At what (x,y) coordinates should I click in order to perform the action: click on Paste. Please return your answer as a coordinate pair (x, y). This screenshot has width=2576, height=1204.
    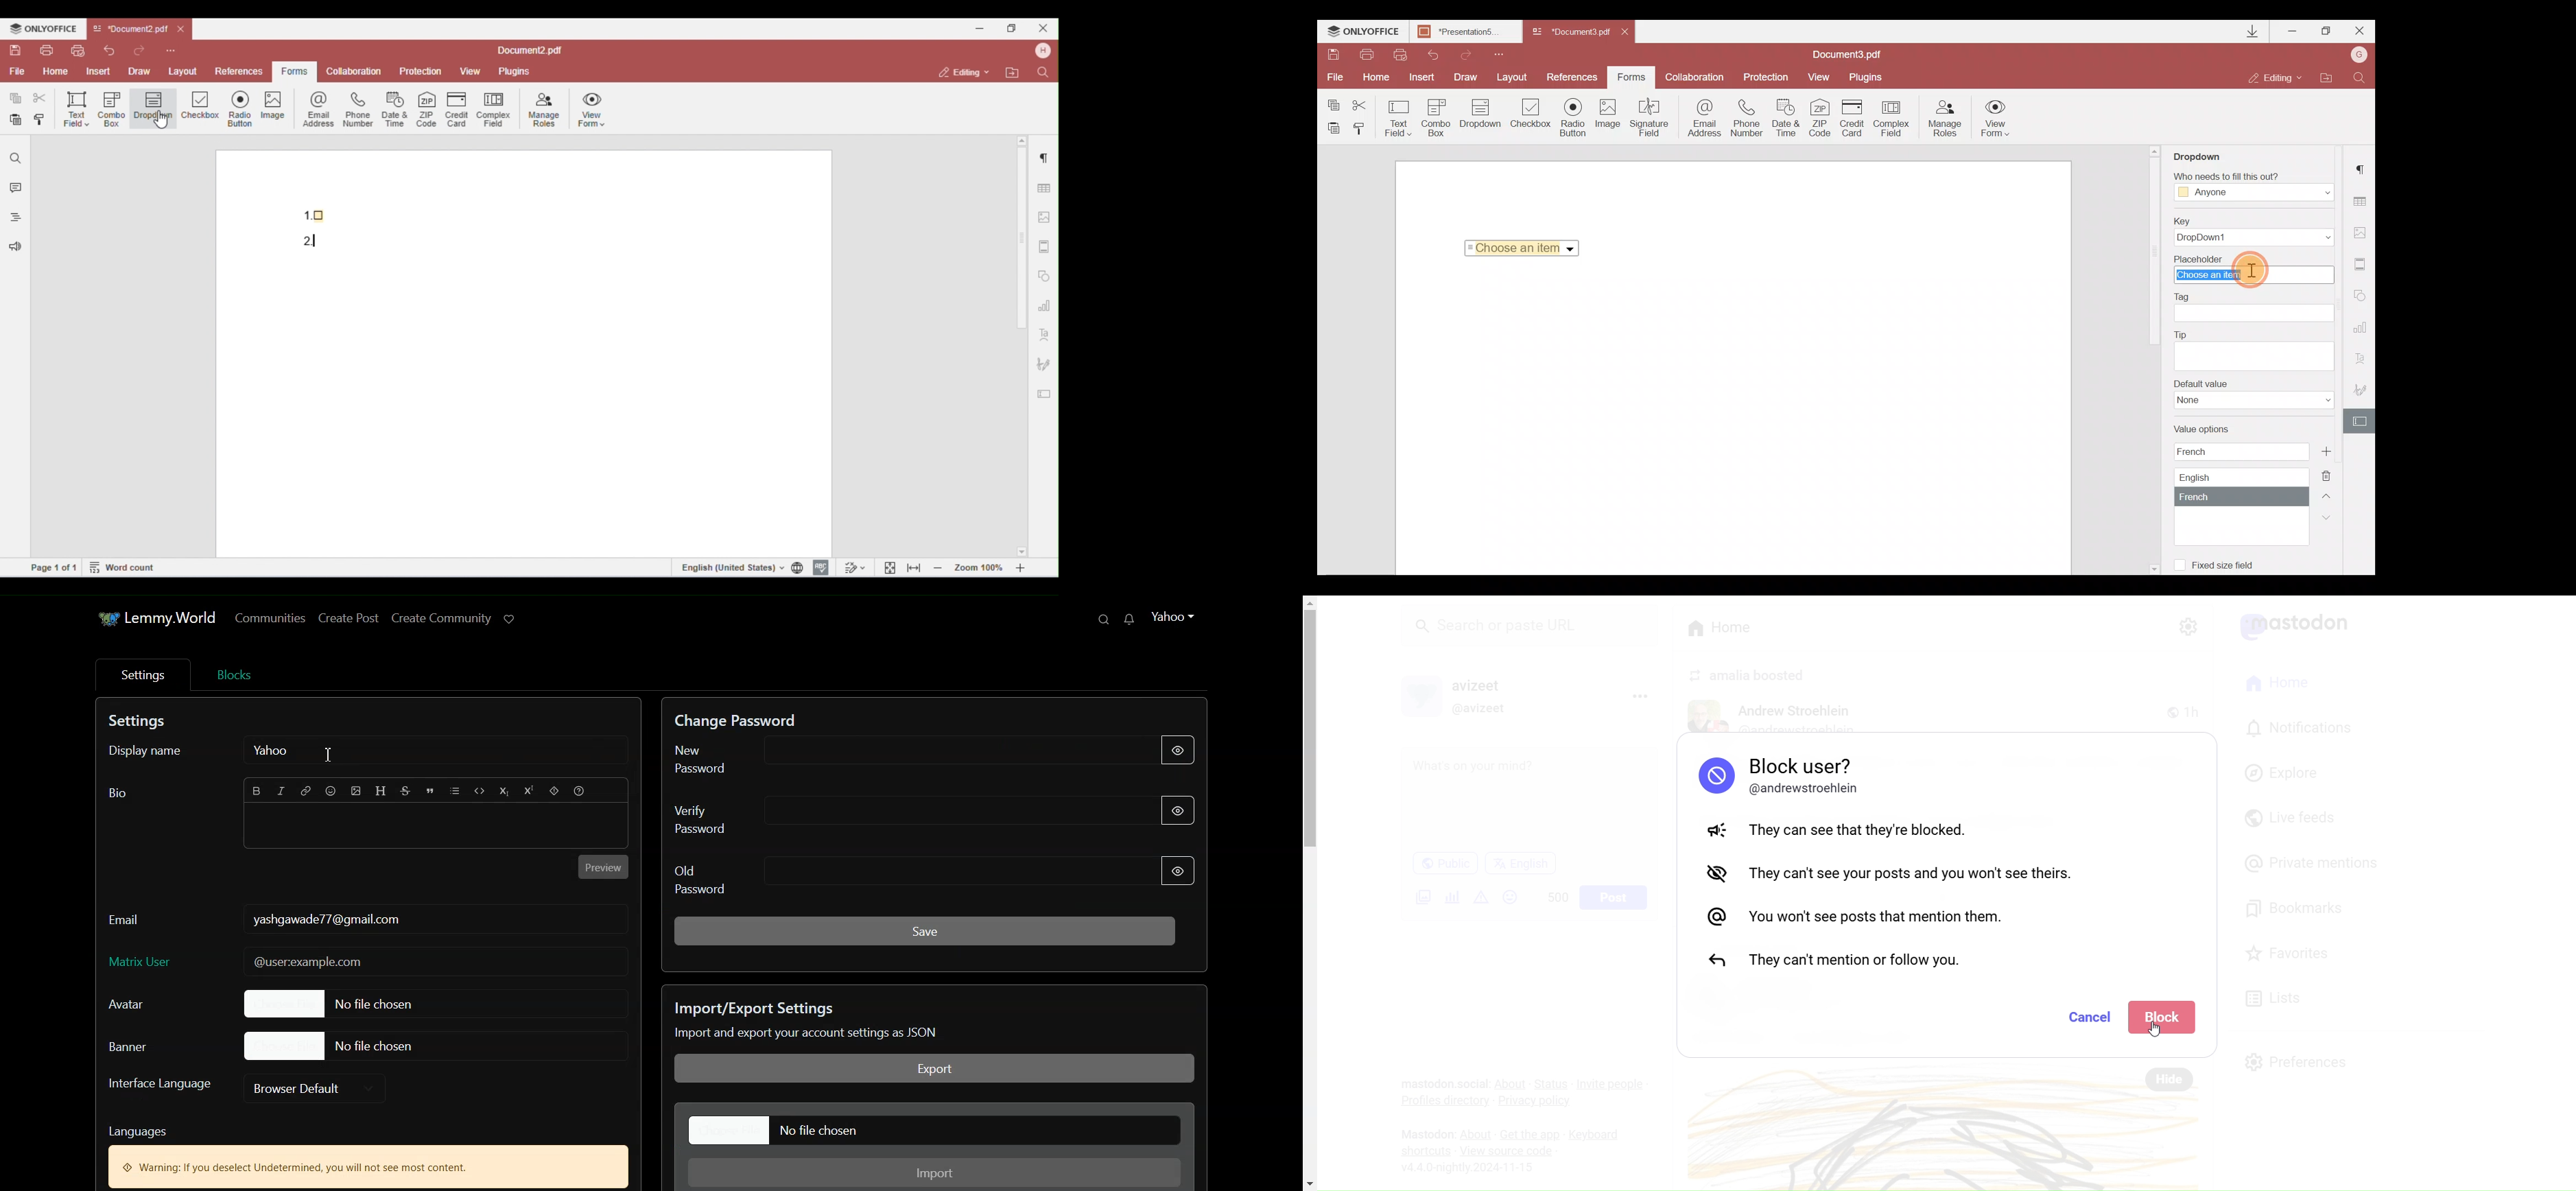
    Looking at the image, I should click on (1334, 127).